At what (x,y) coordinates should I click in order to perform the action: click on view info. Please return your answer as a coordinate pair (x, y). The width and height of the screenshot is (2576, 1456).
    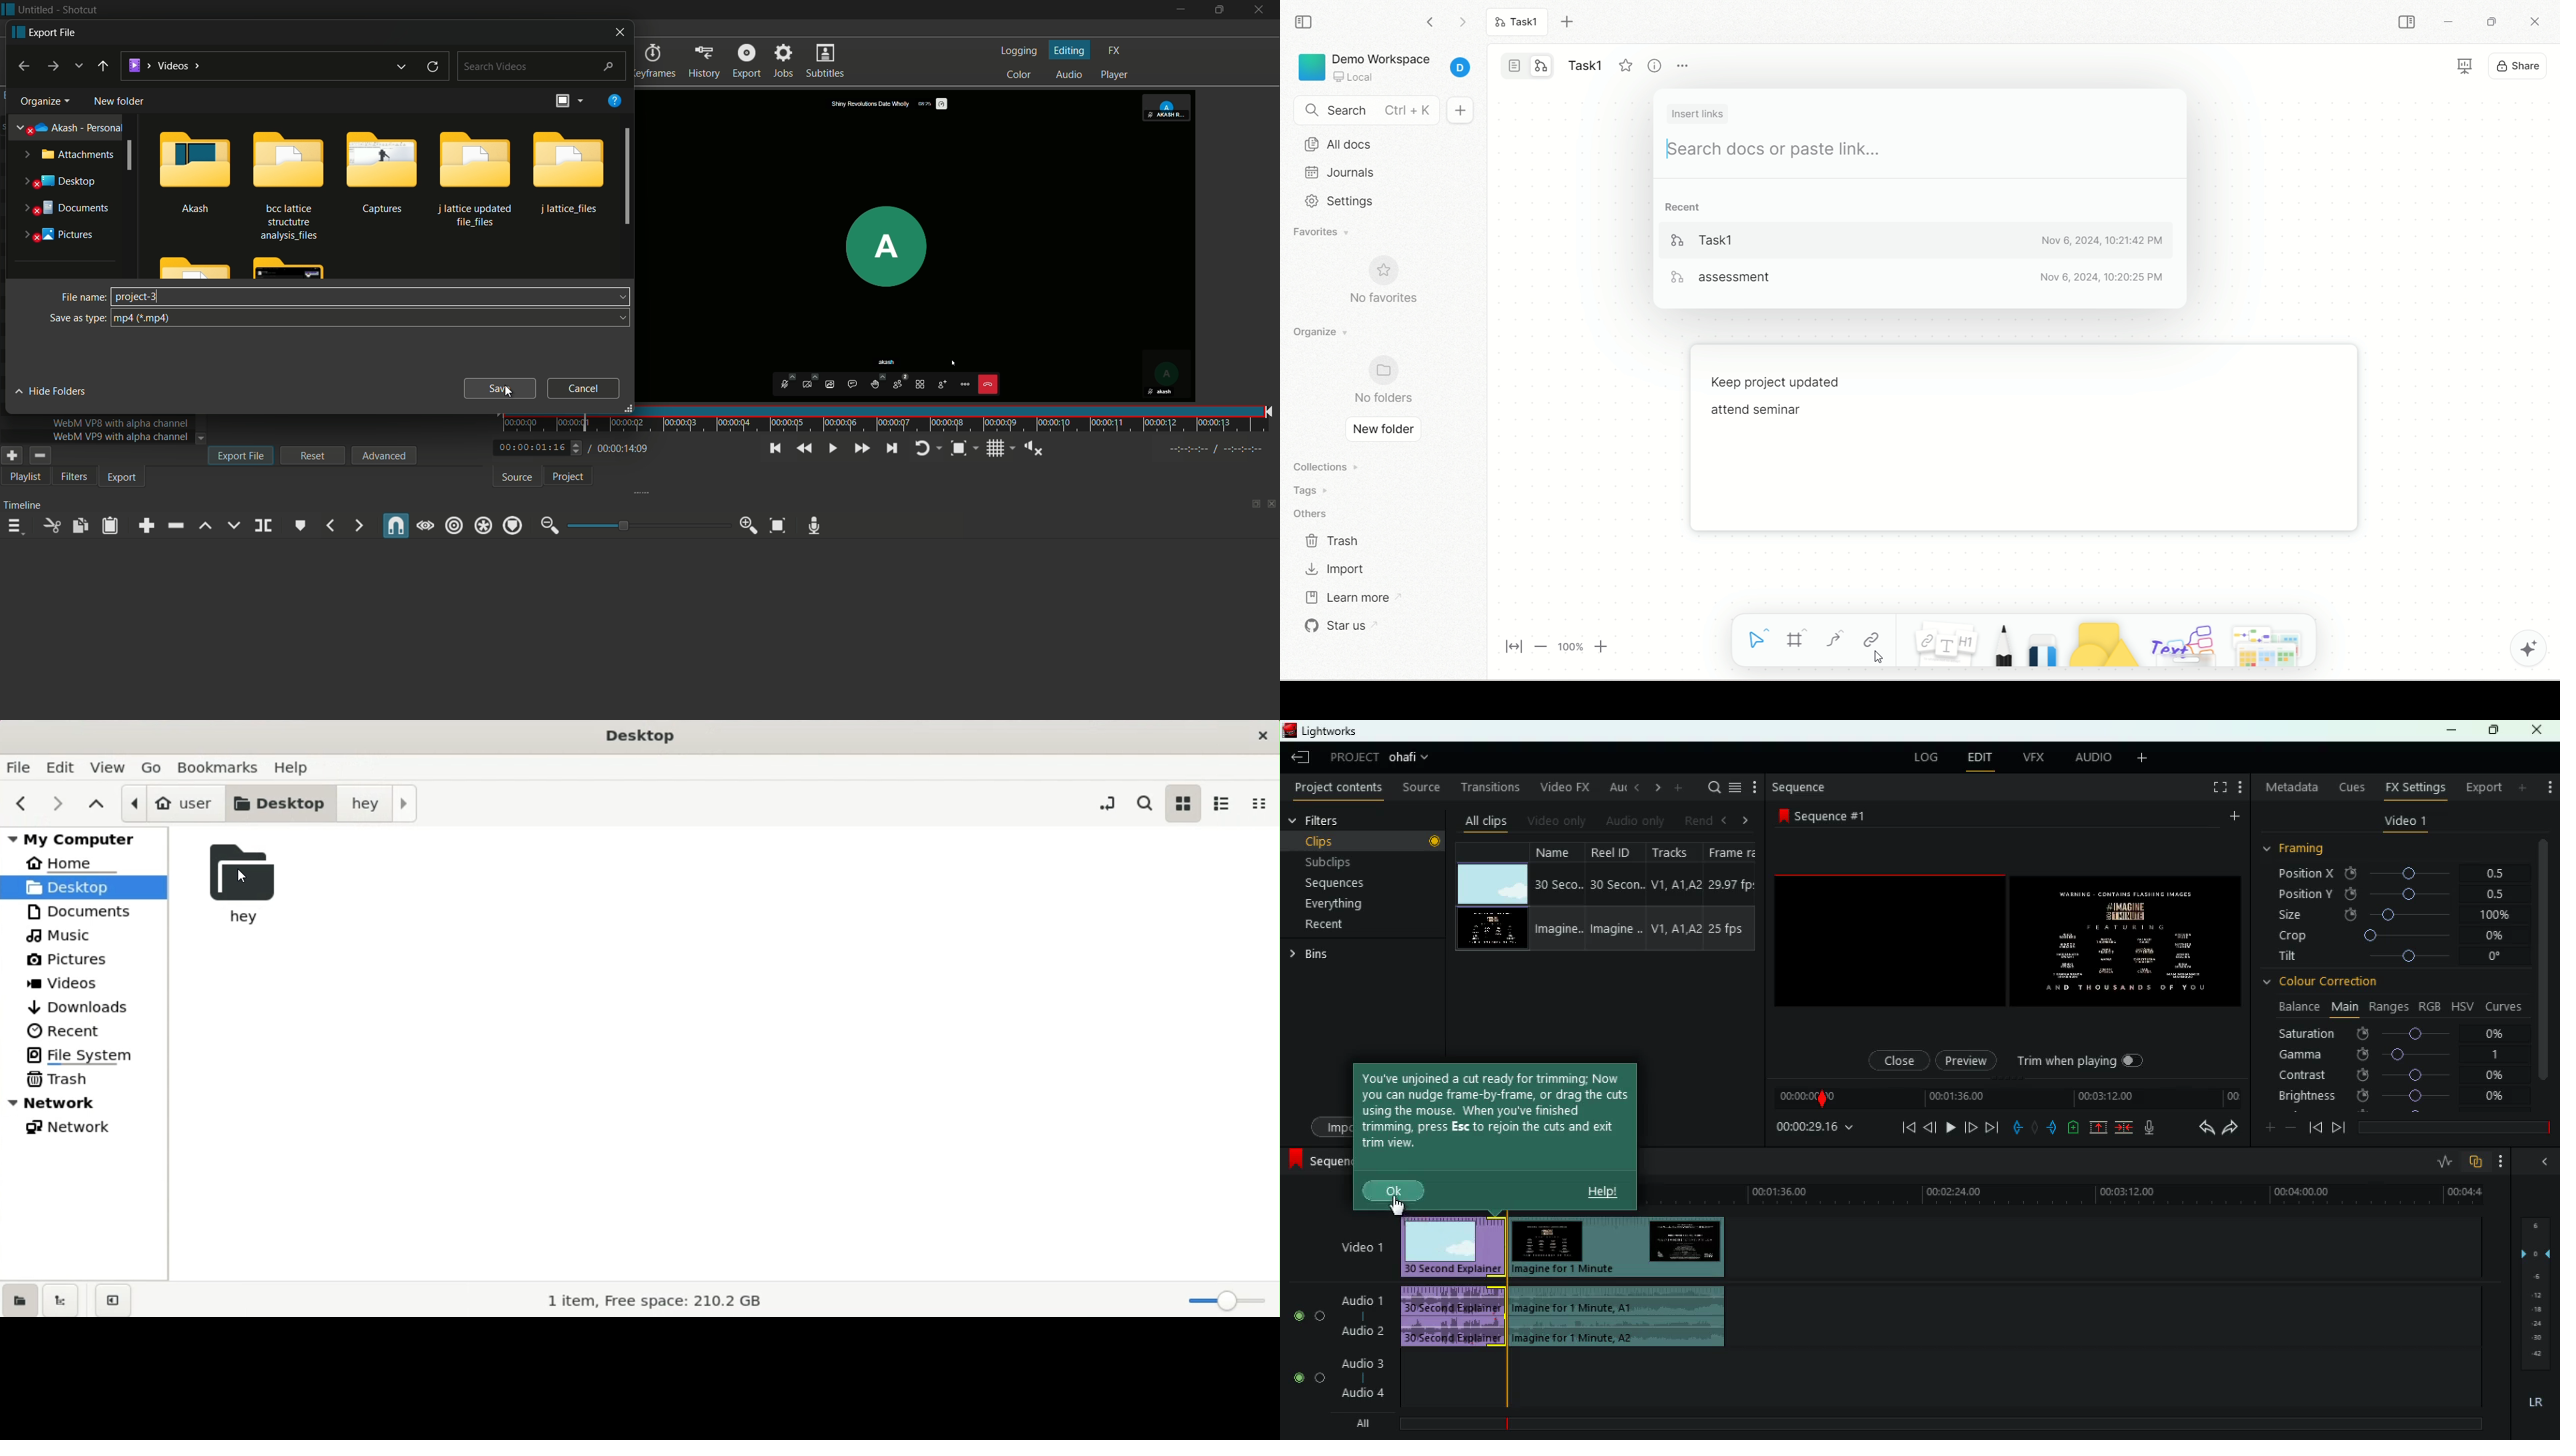
    Looking at the image, I should click on (1653, 65).